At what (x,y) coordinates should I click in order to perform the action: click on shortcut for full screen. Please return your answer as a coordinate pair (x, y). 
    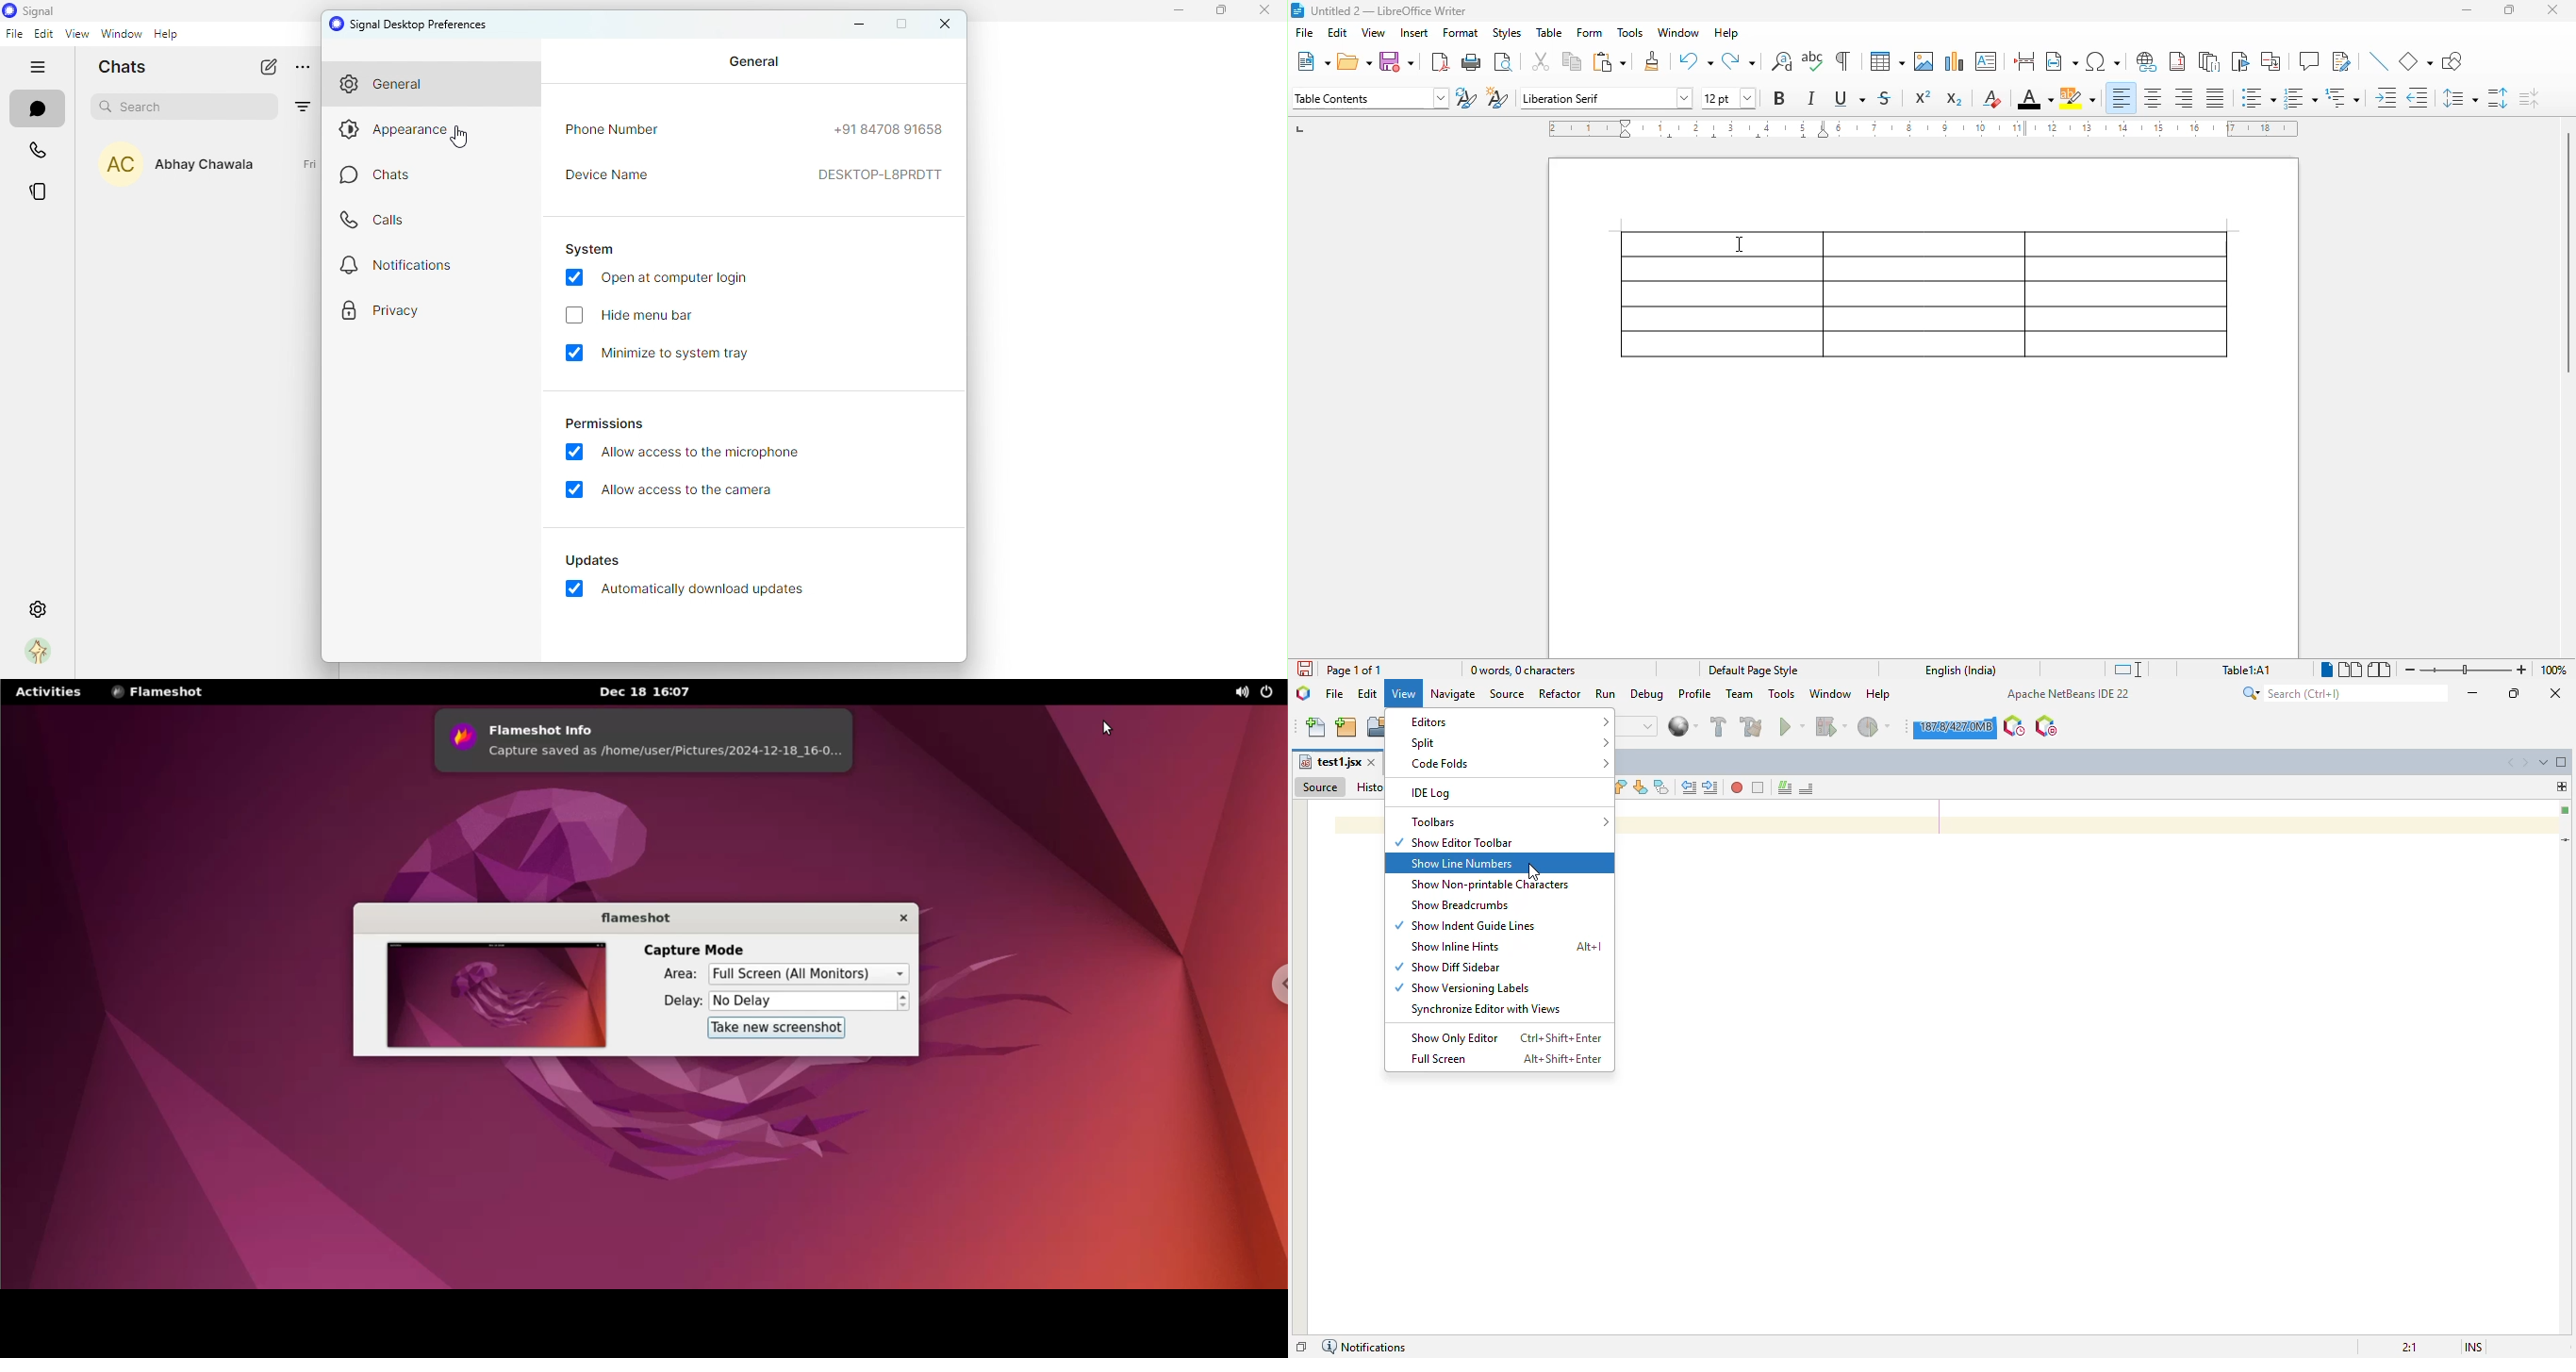
    Looking at the image, I should click on (1561, 1059).